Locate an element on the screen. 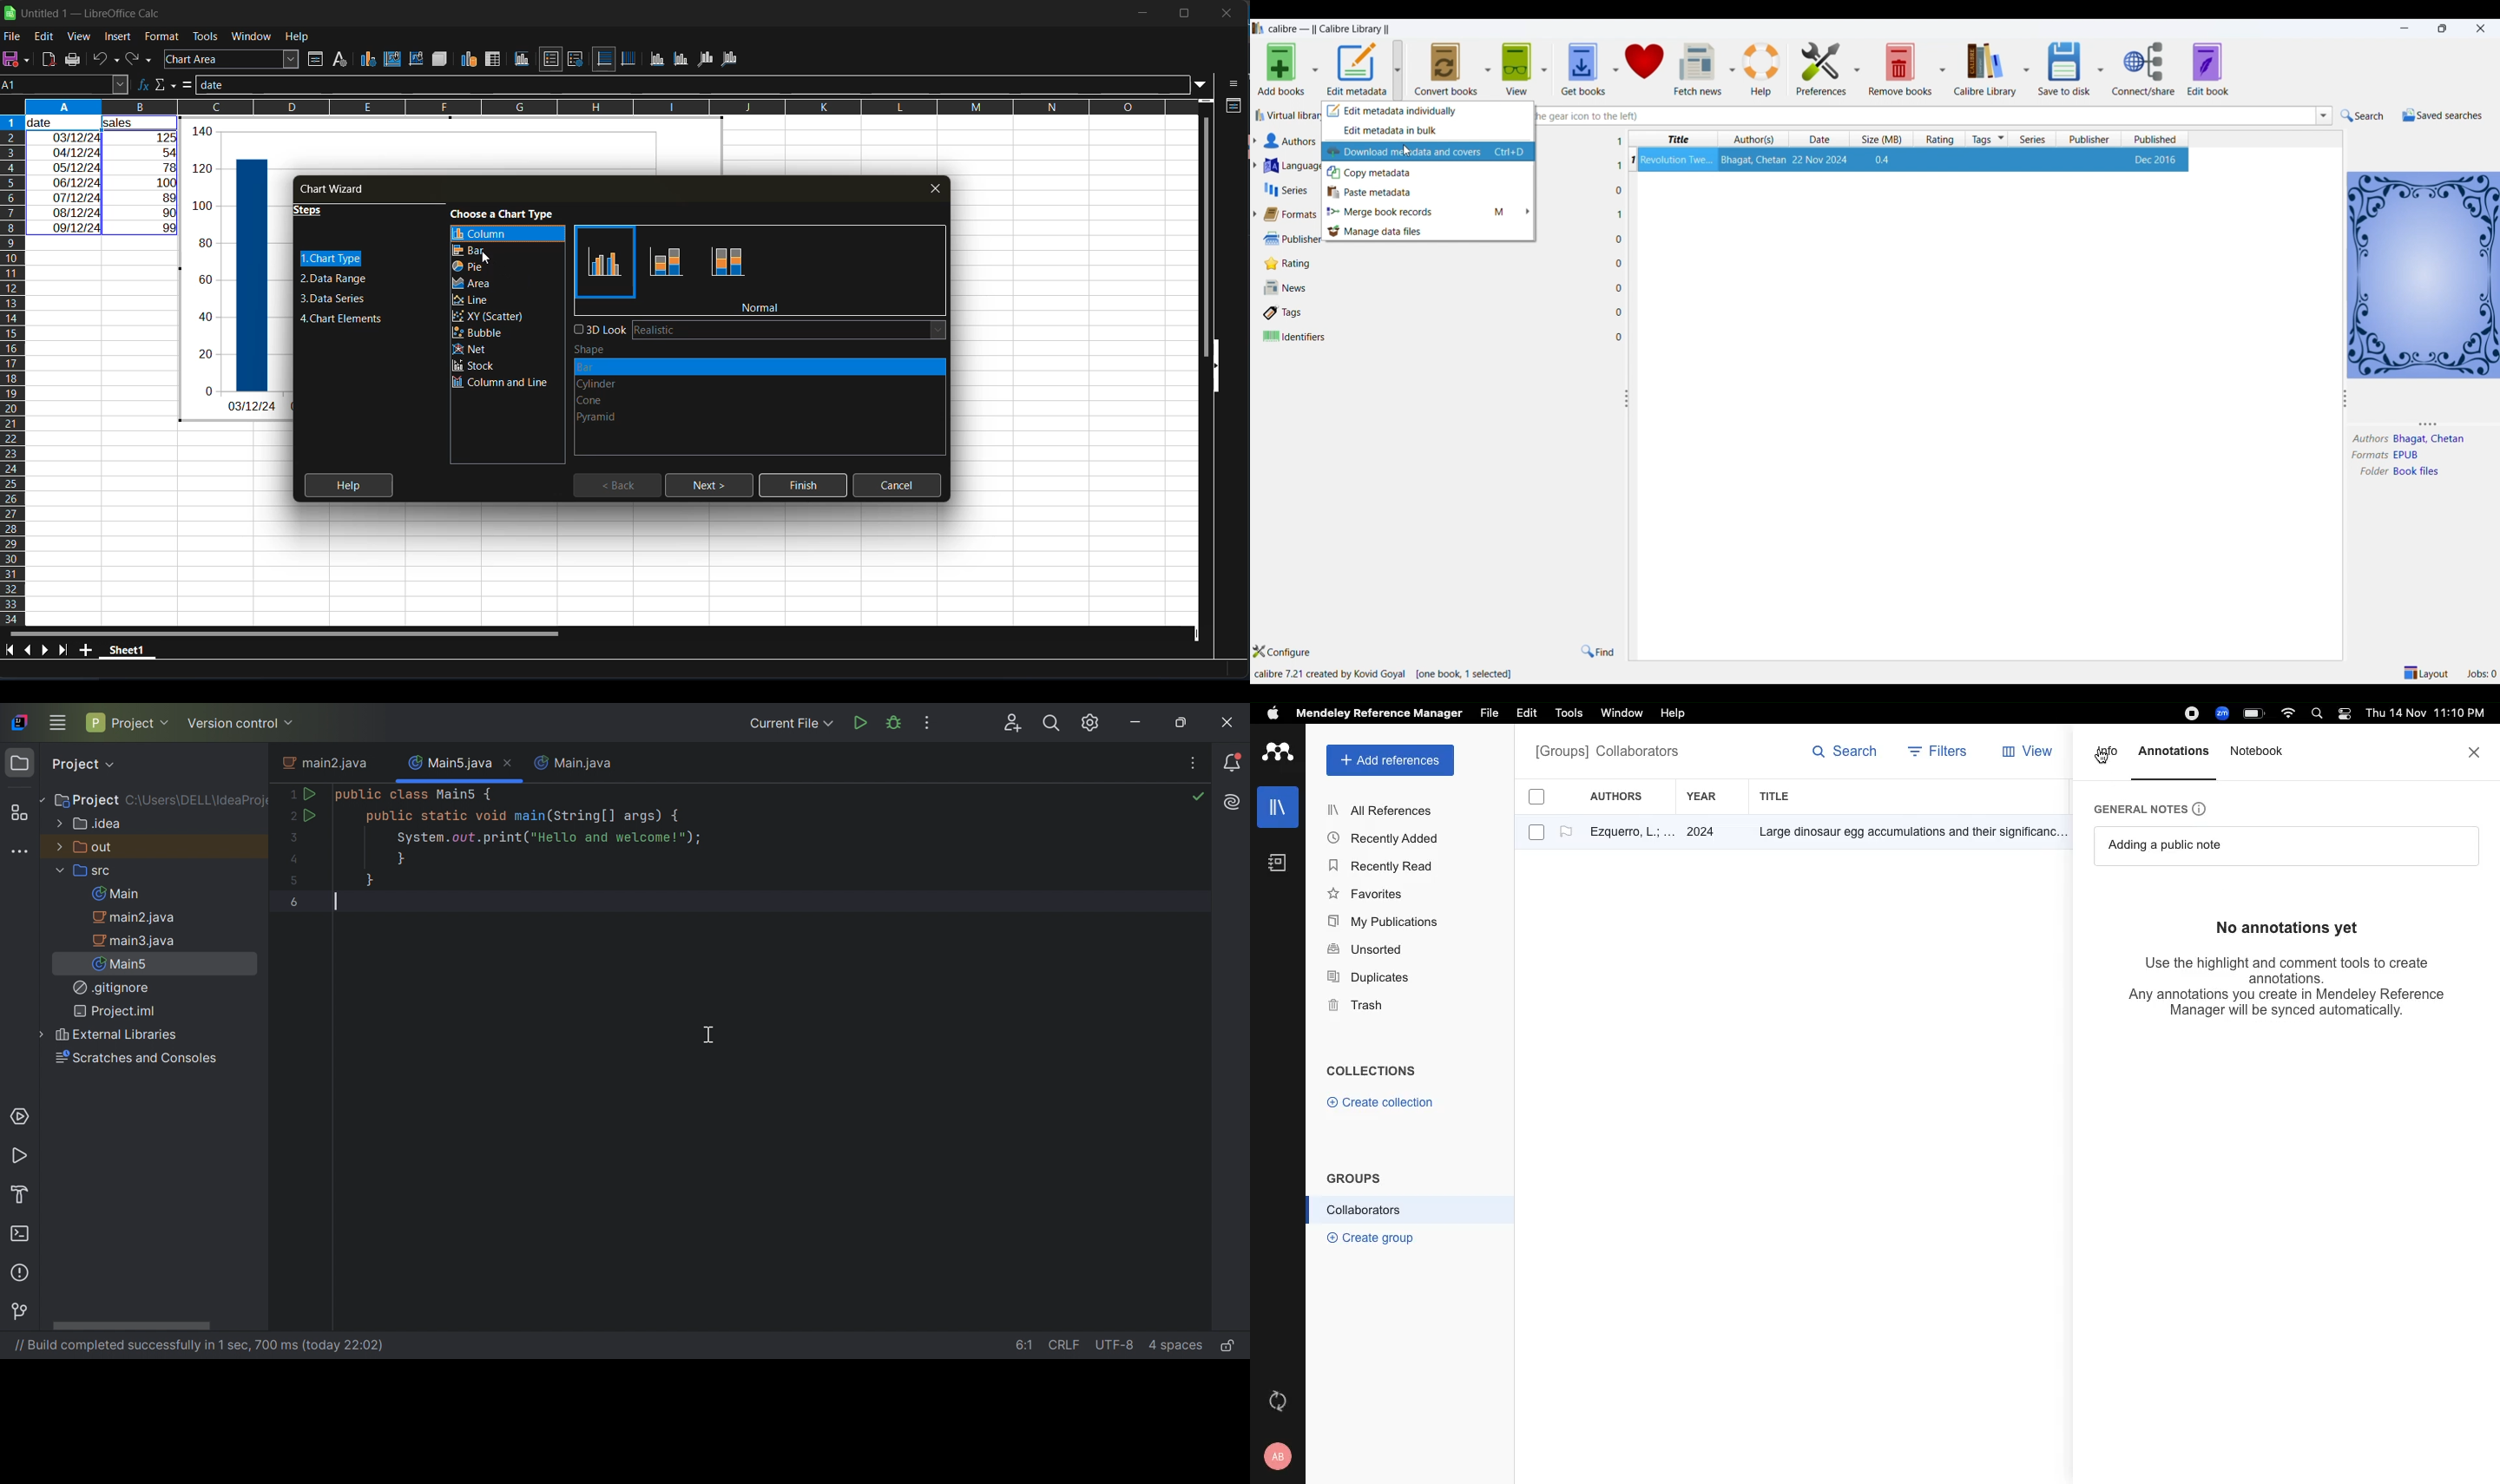 The image size is (2520, 1484). All references is located at coordinates (1607, 753).